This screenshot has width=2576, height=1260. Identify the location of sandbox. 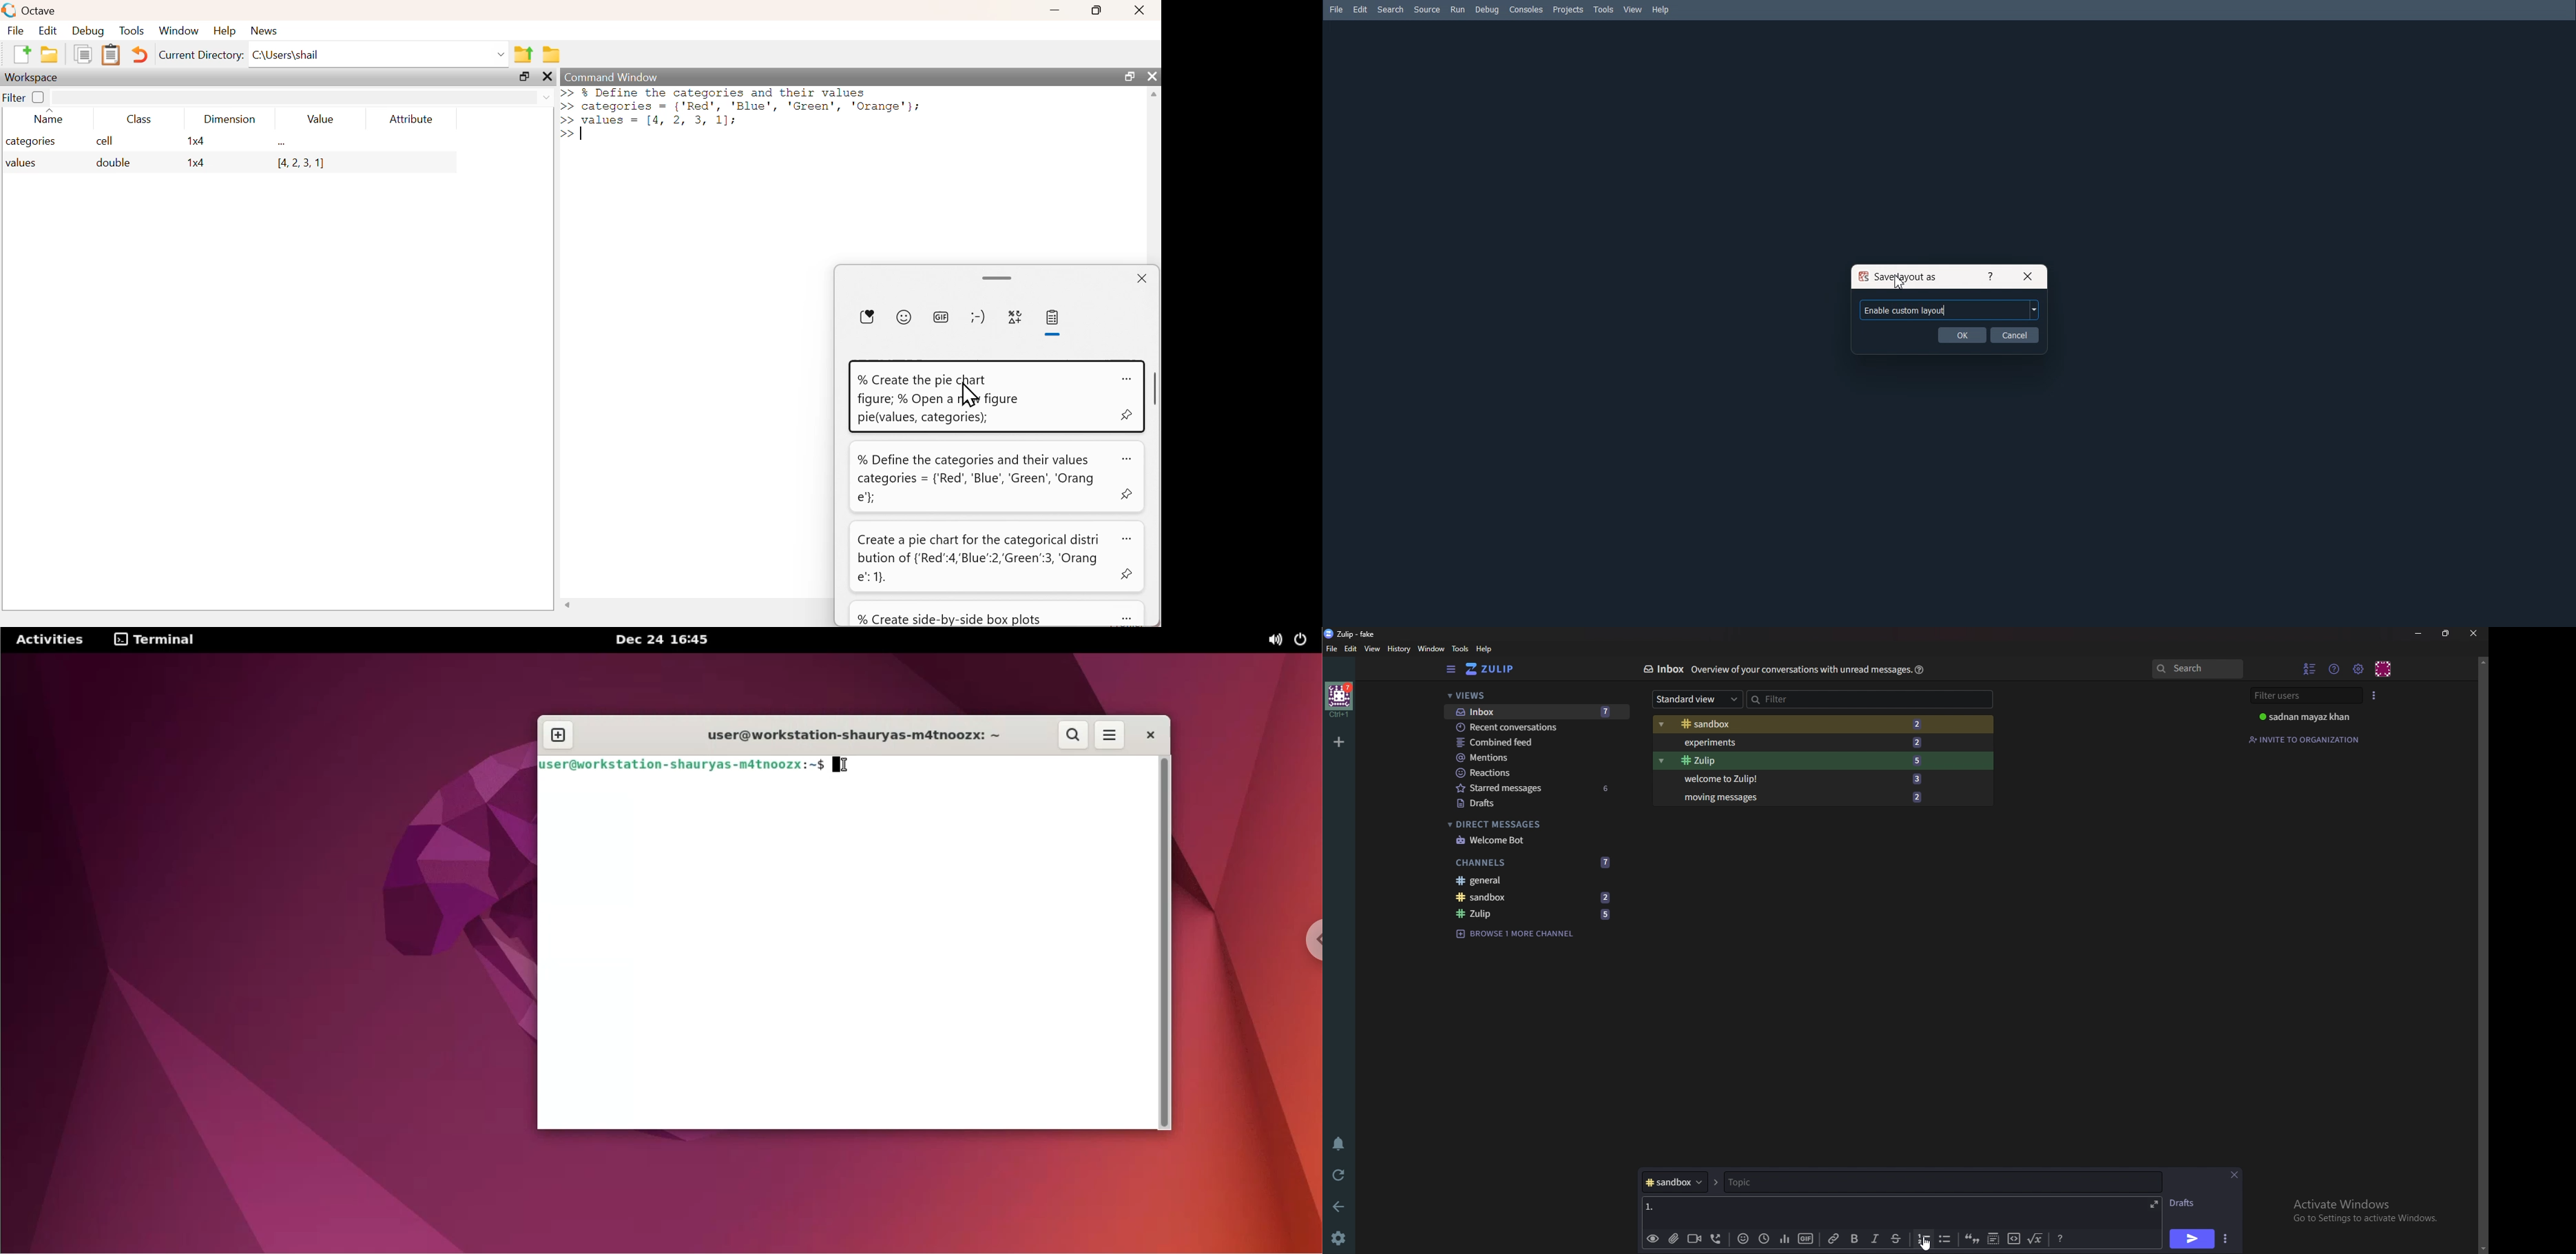
(1537, 897).